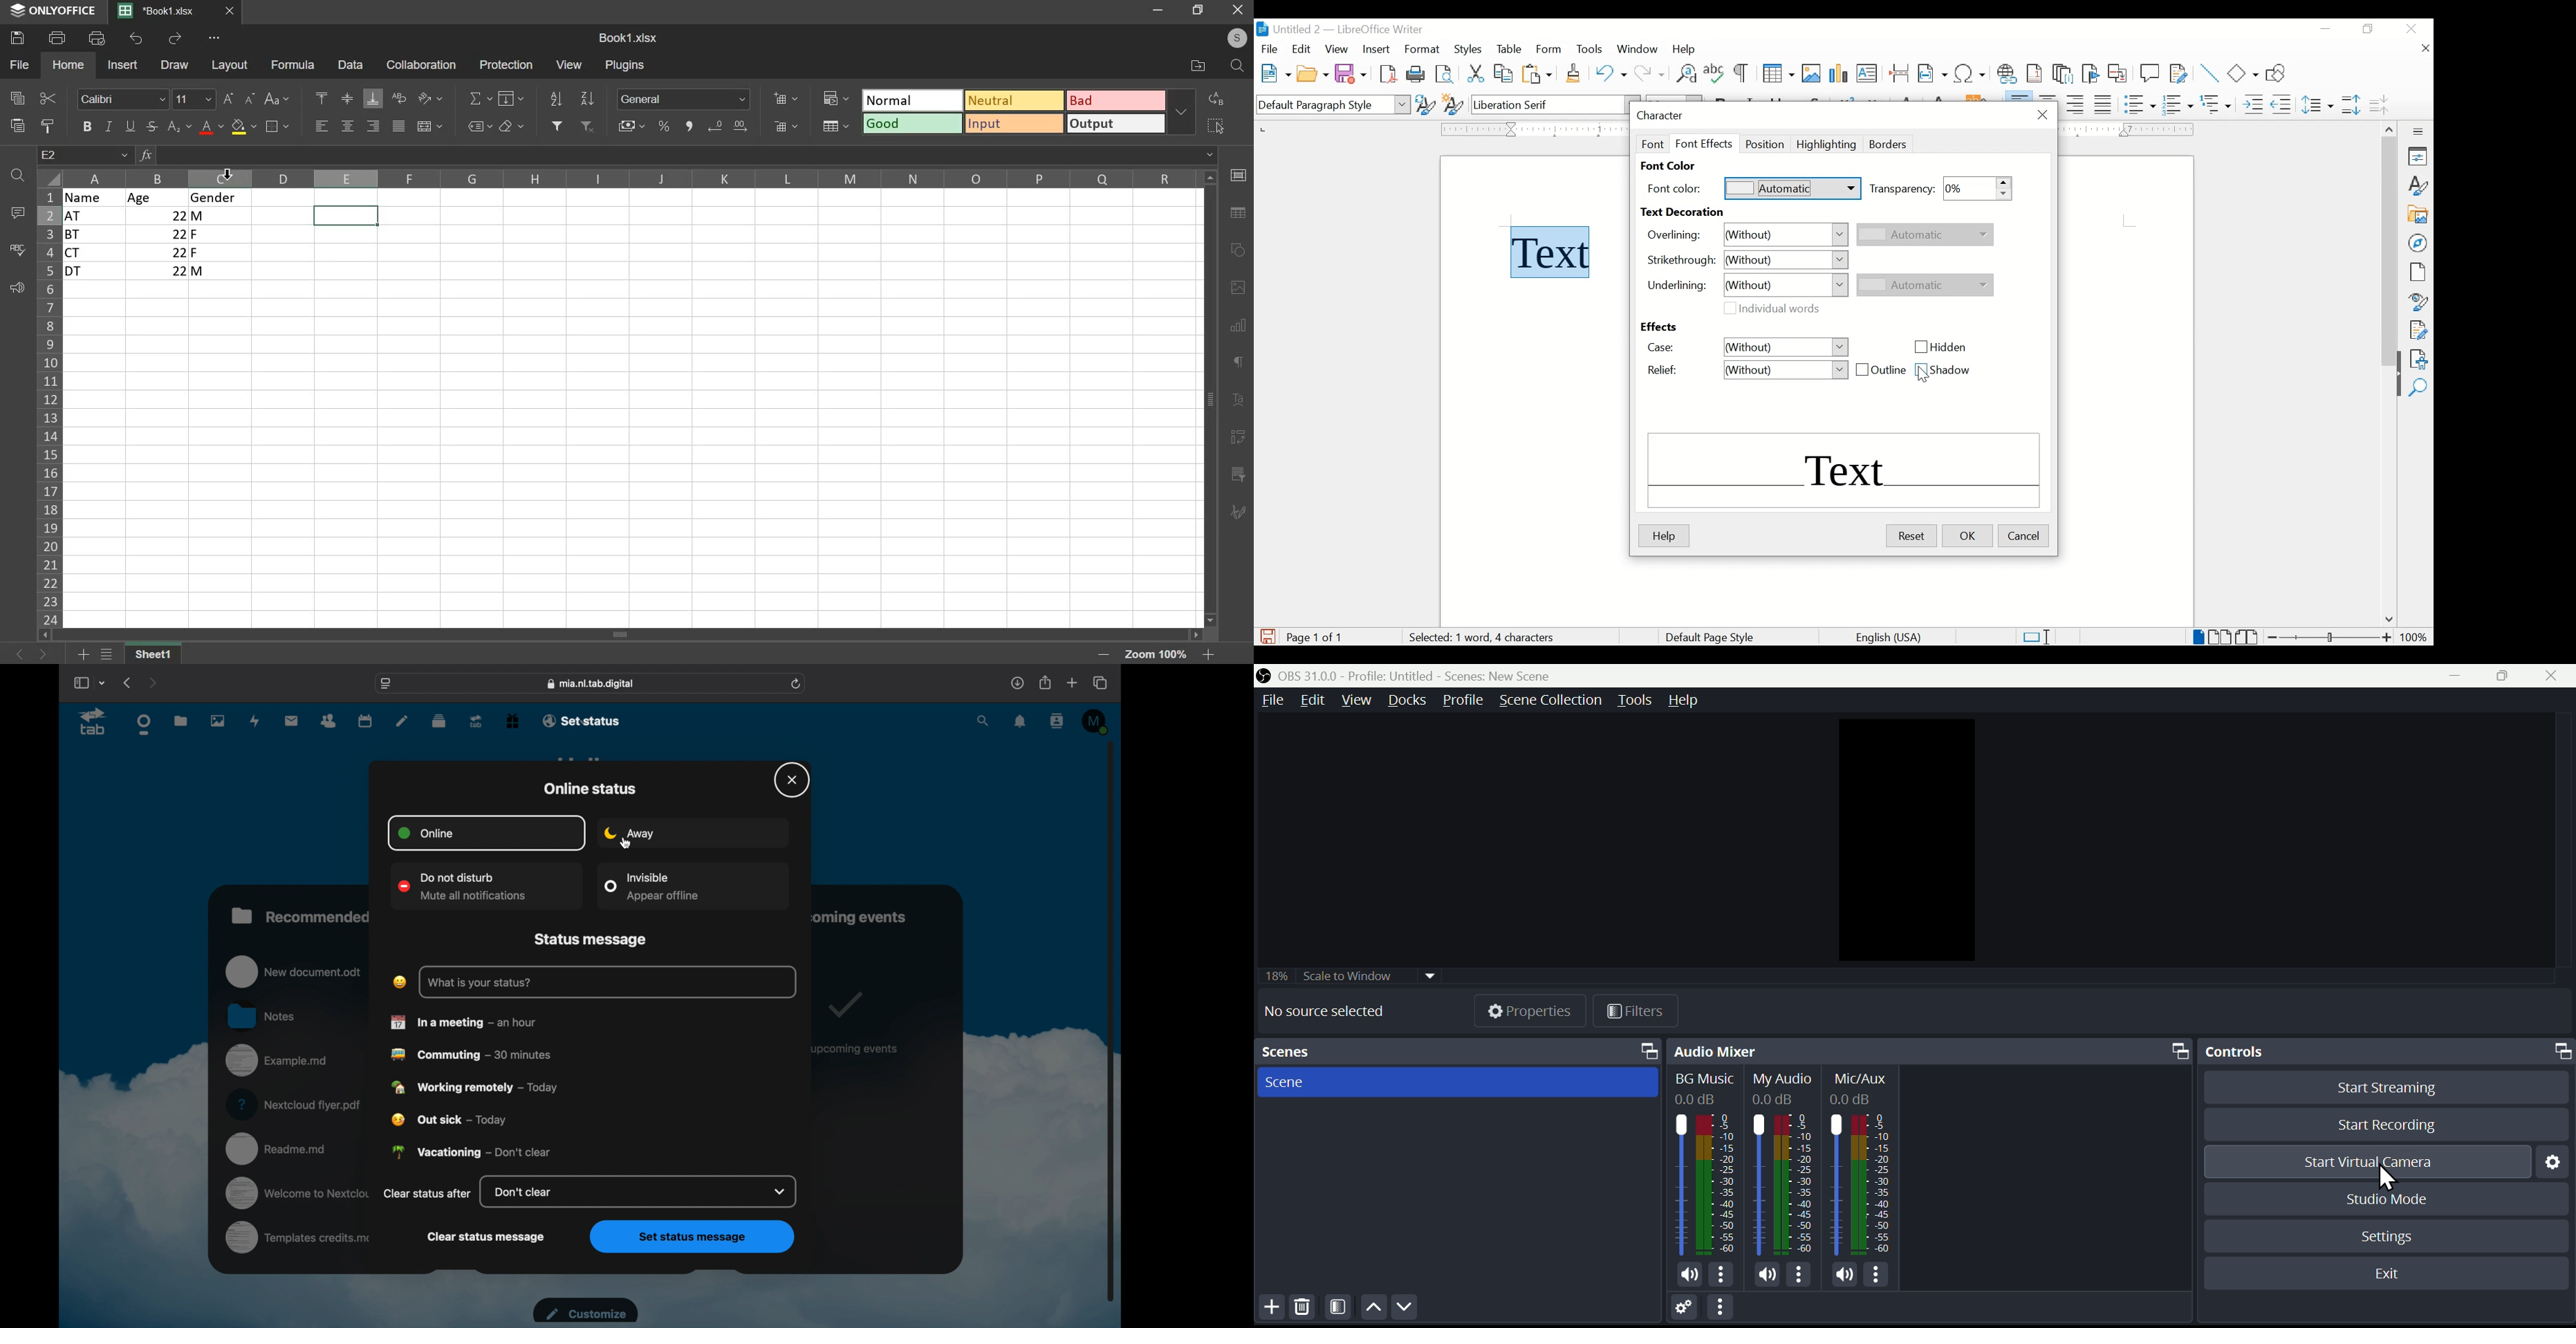  I want to click on Settings, so click(2551, 1162).